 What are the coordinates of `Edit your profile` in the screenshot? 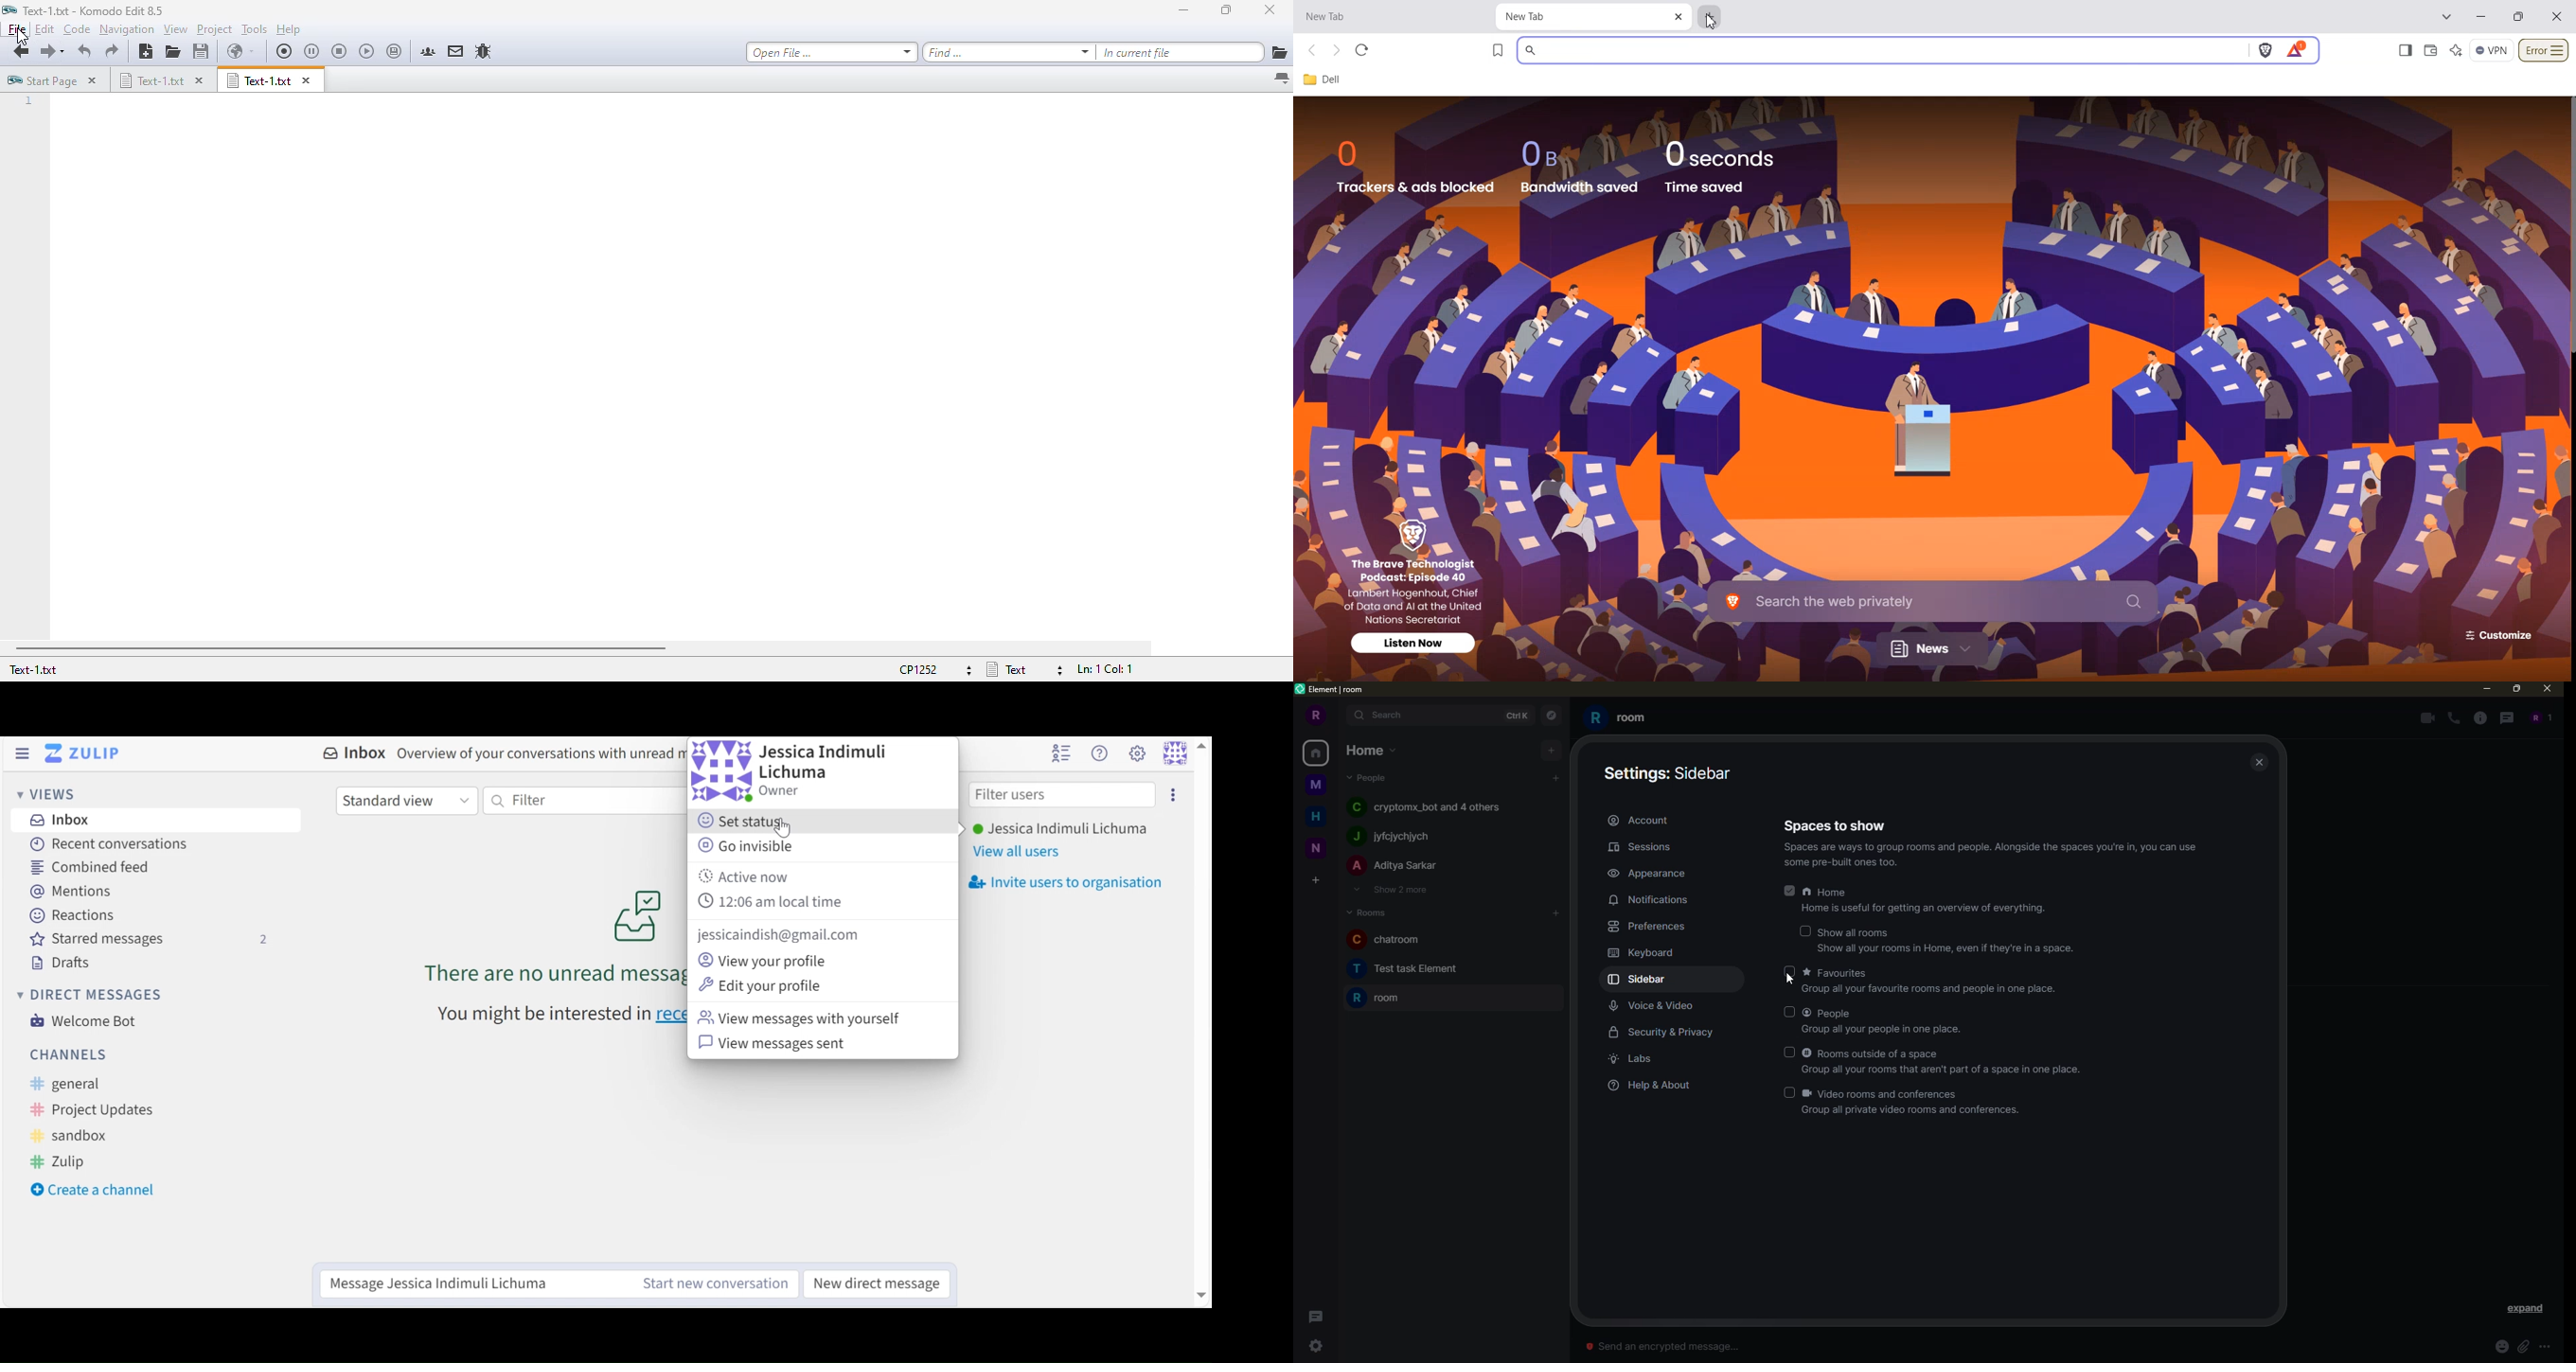 It's located at (763, 984).